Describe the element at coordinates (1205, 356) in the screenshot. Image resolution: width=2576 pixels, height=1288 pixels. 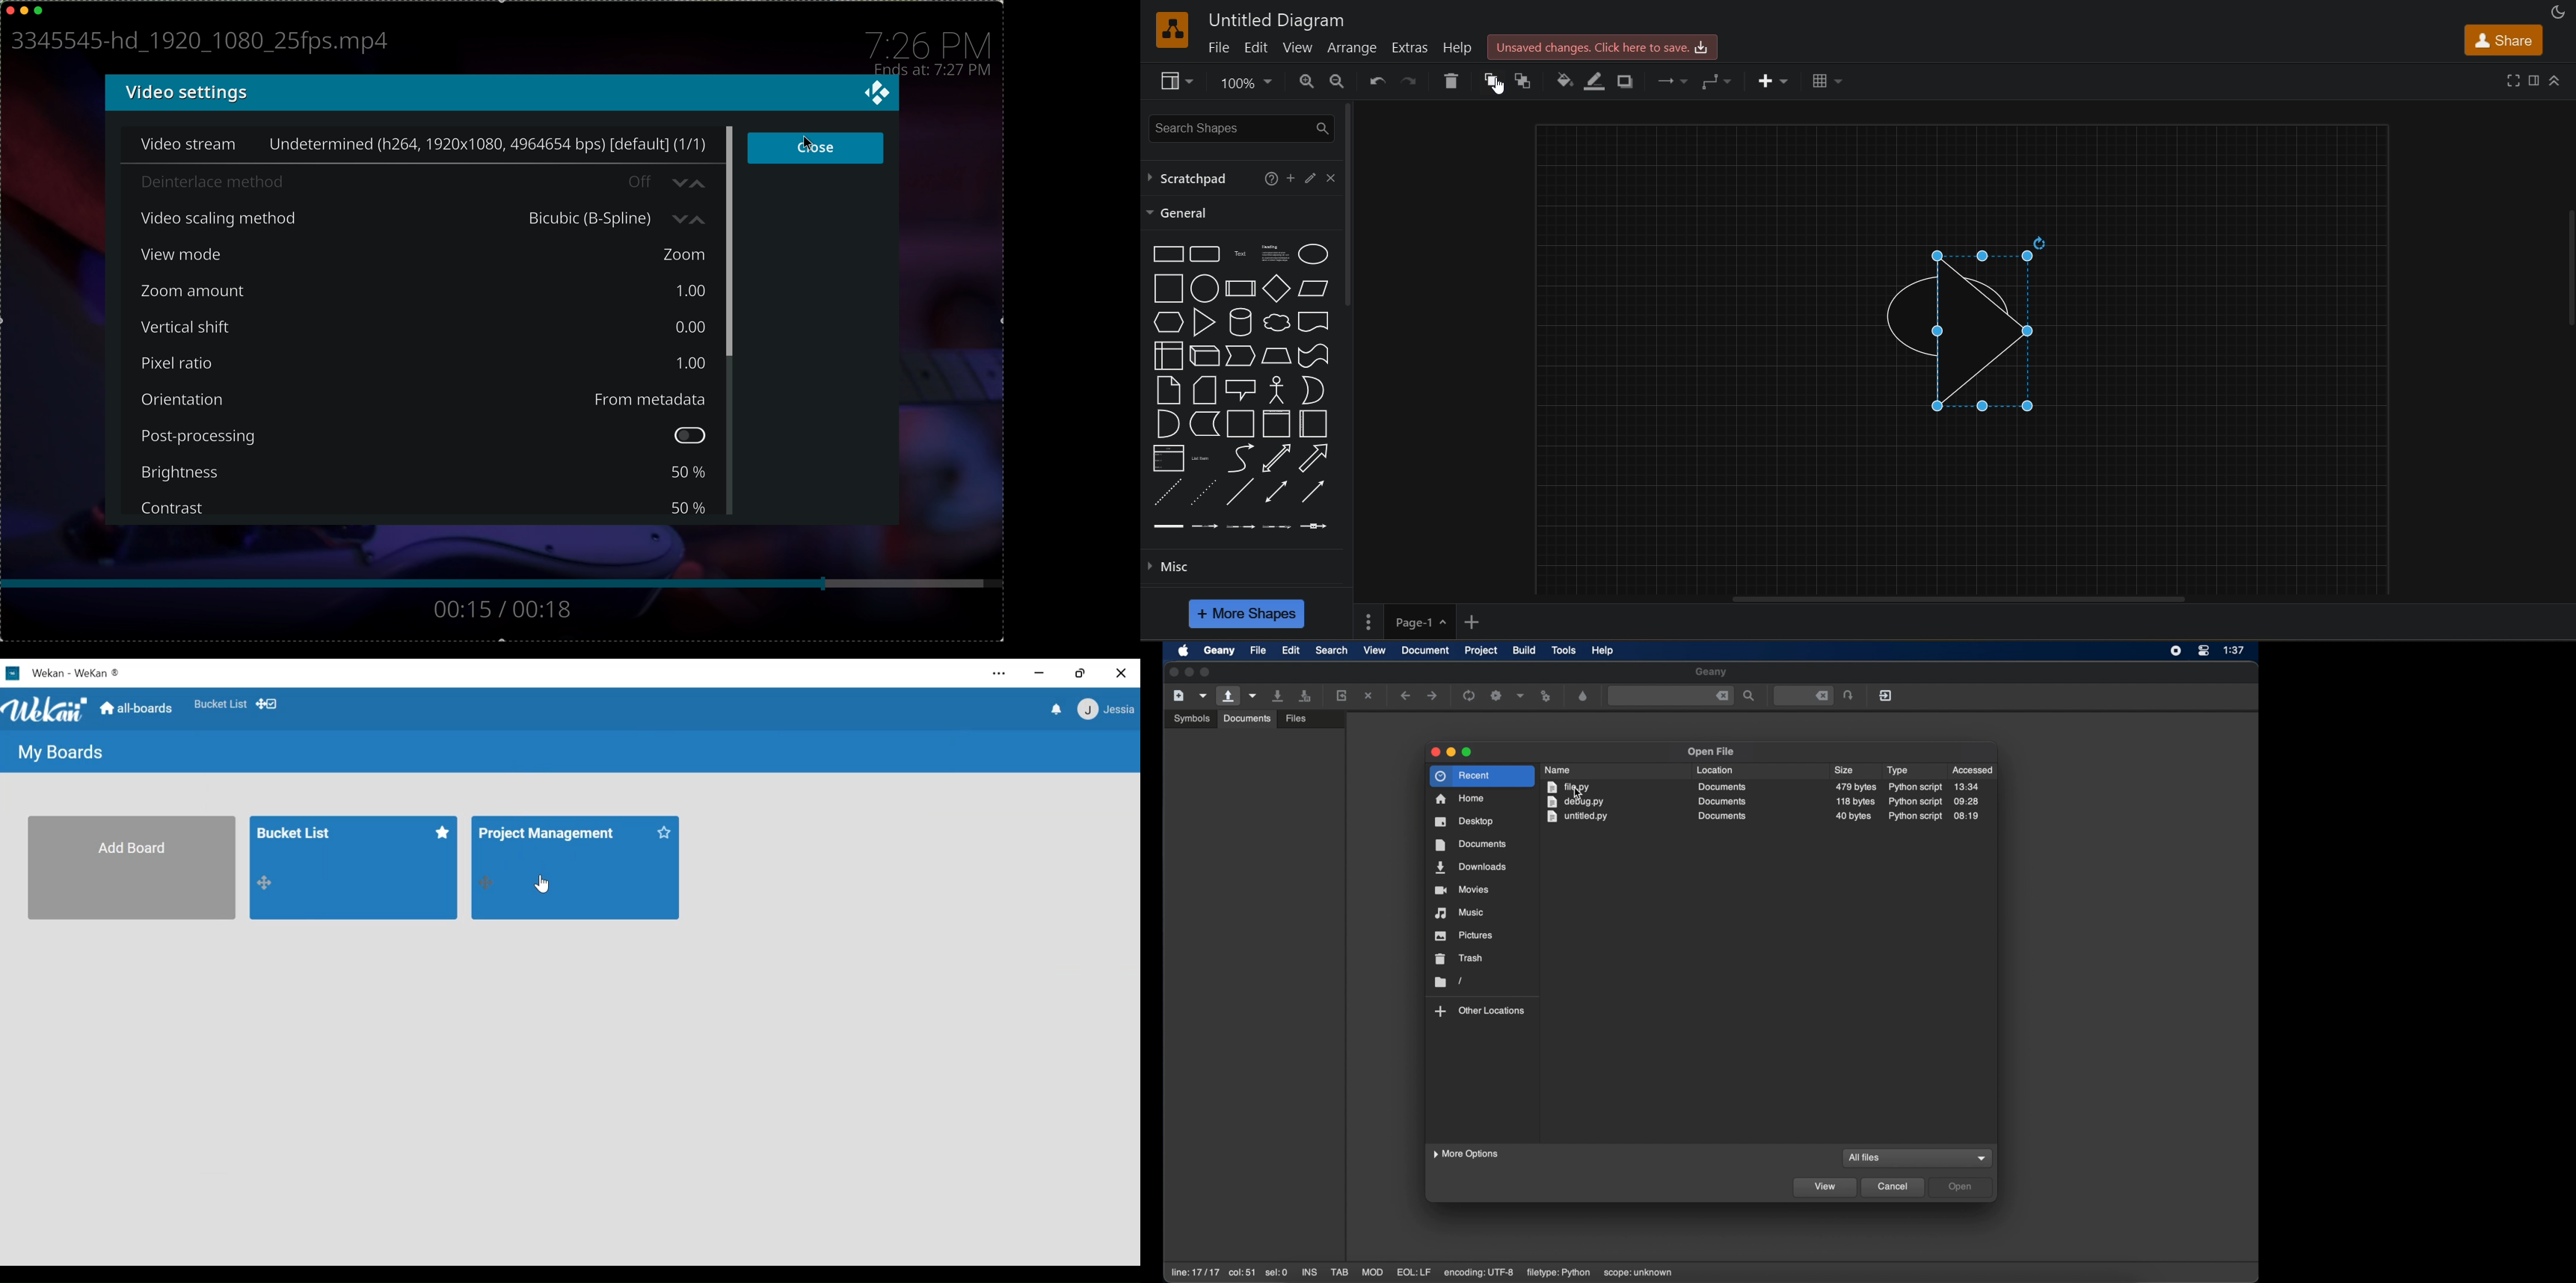
I see `cube` at that location.